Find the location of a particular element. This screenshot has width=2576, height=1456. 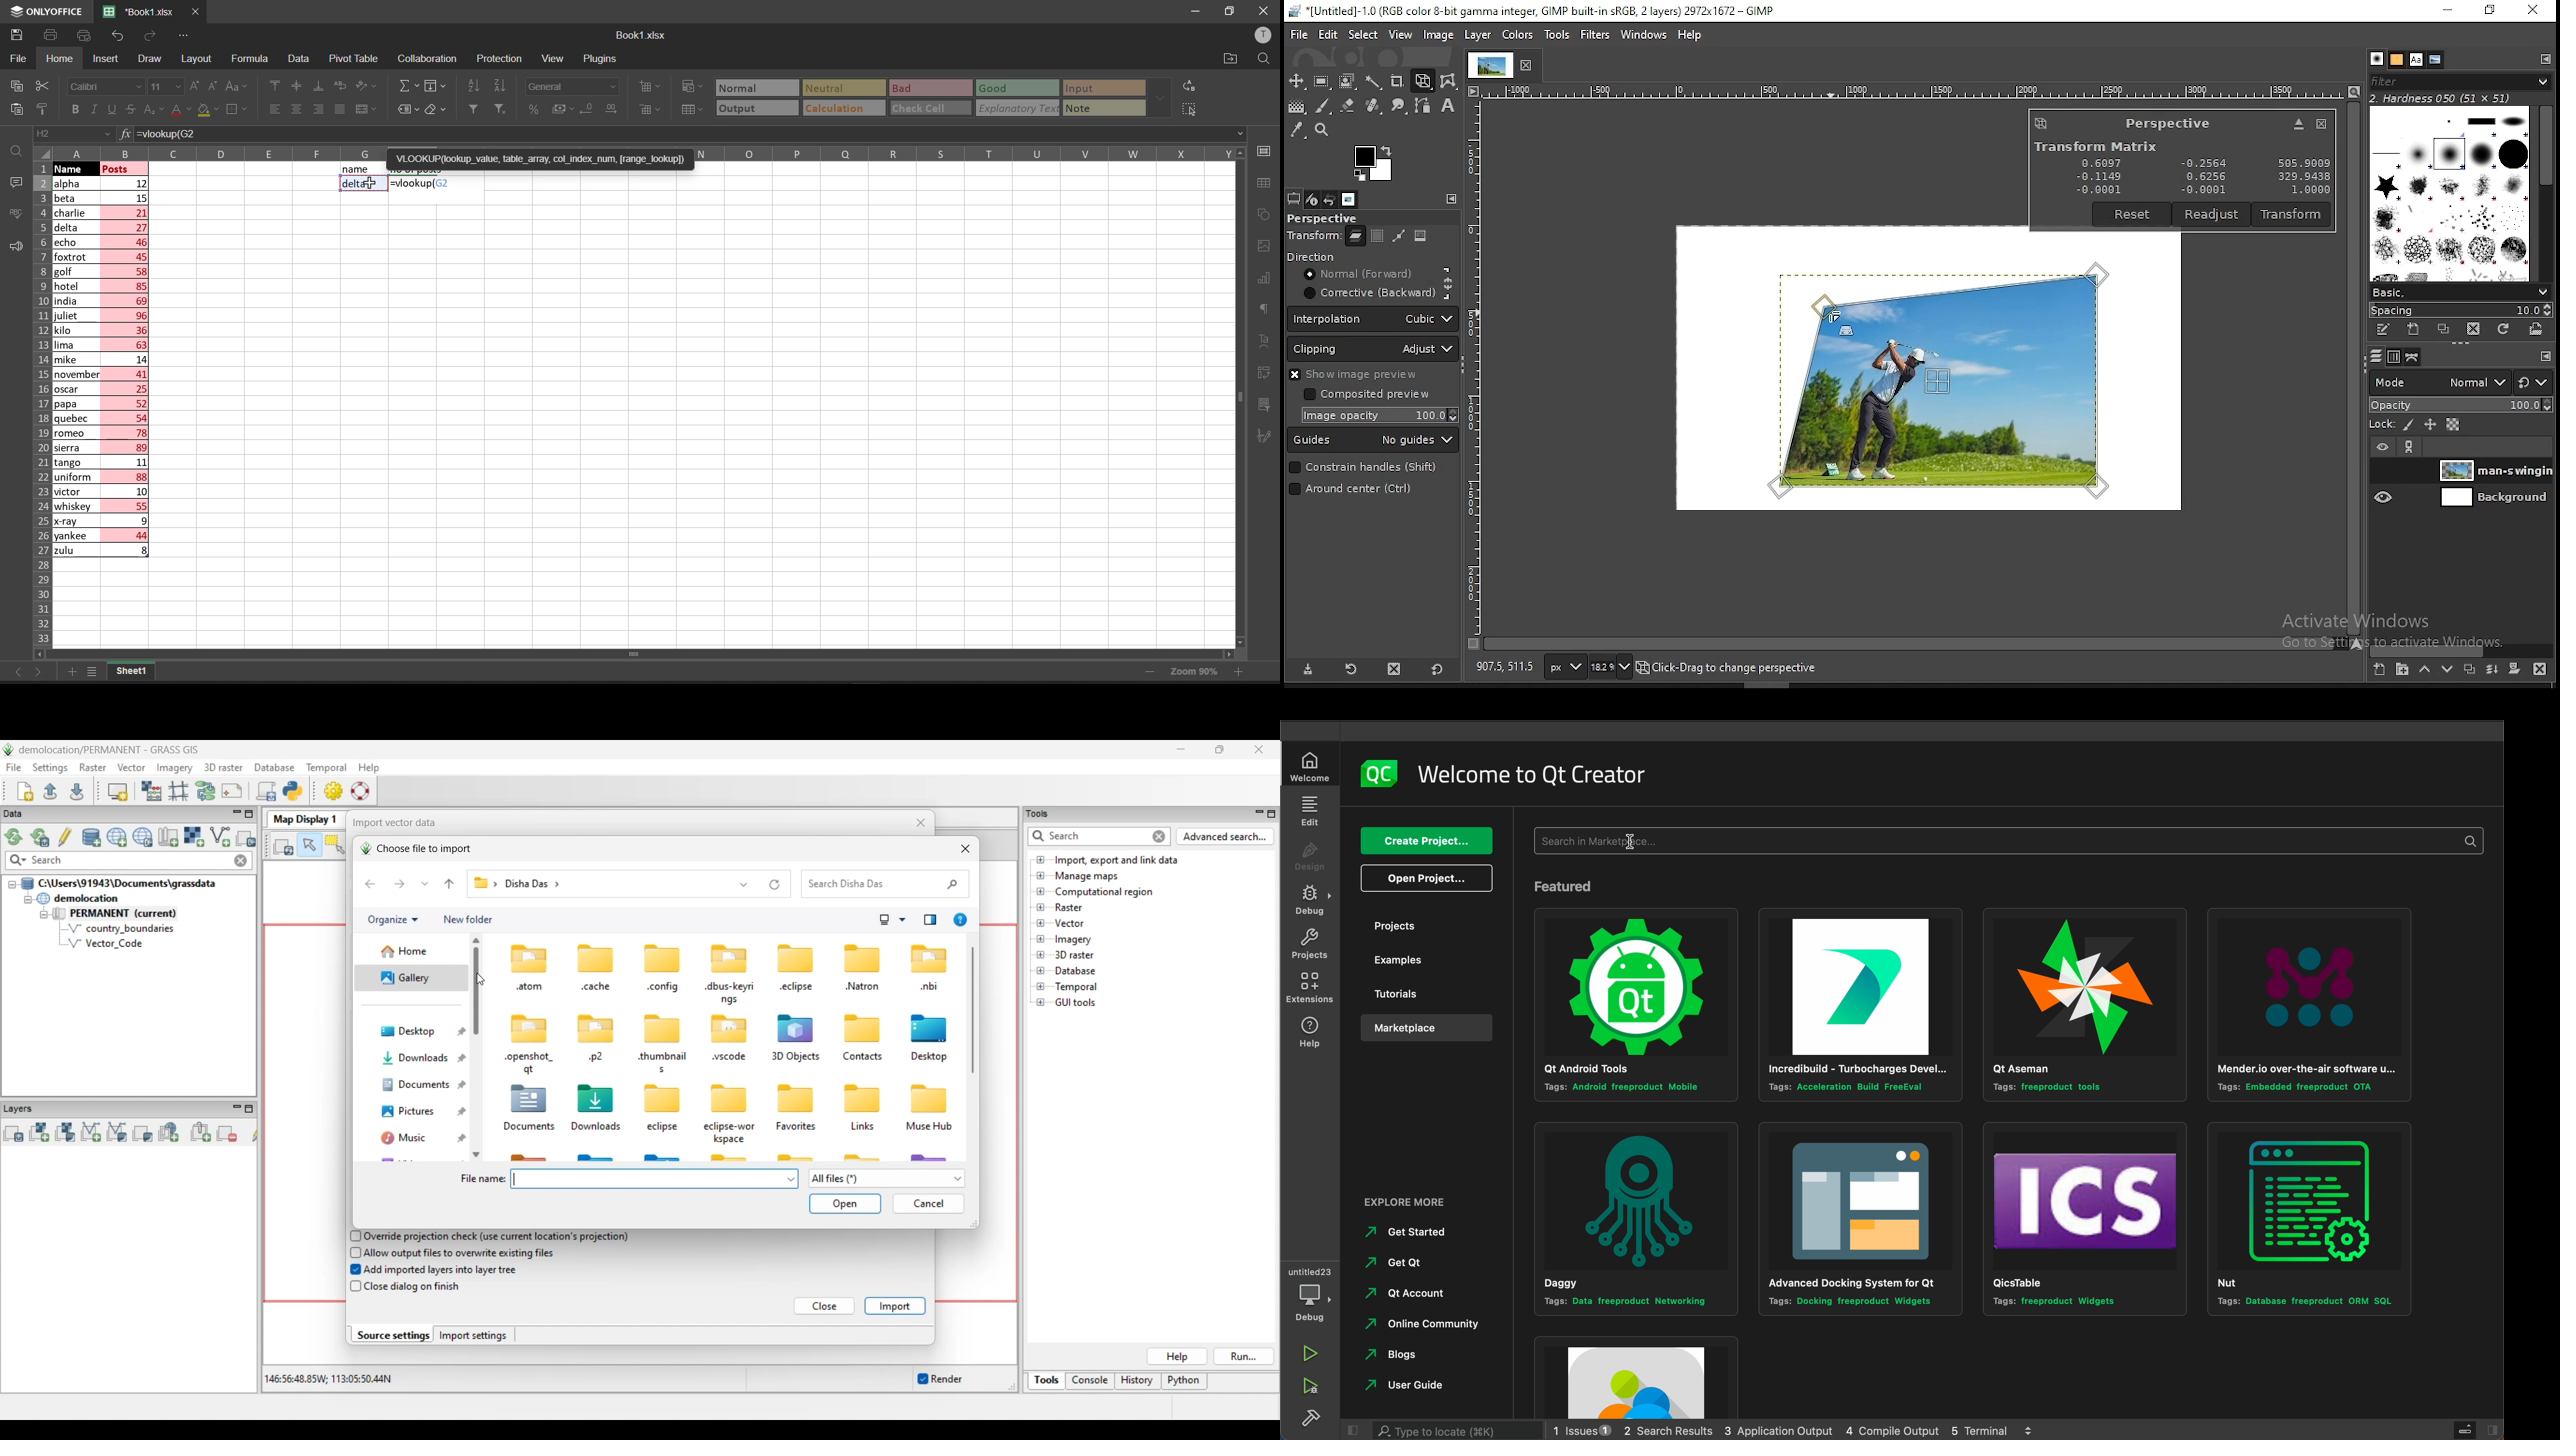

note is located at coordinates (1088, 107).